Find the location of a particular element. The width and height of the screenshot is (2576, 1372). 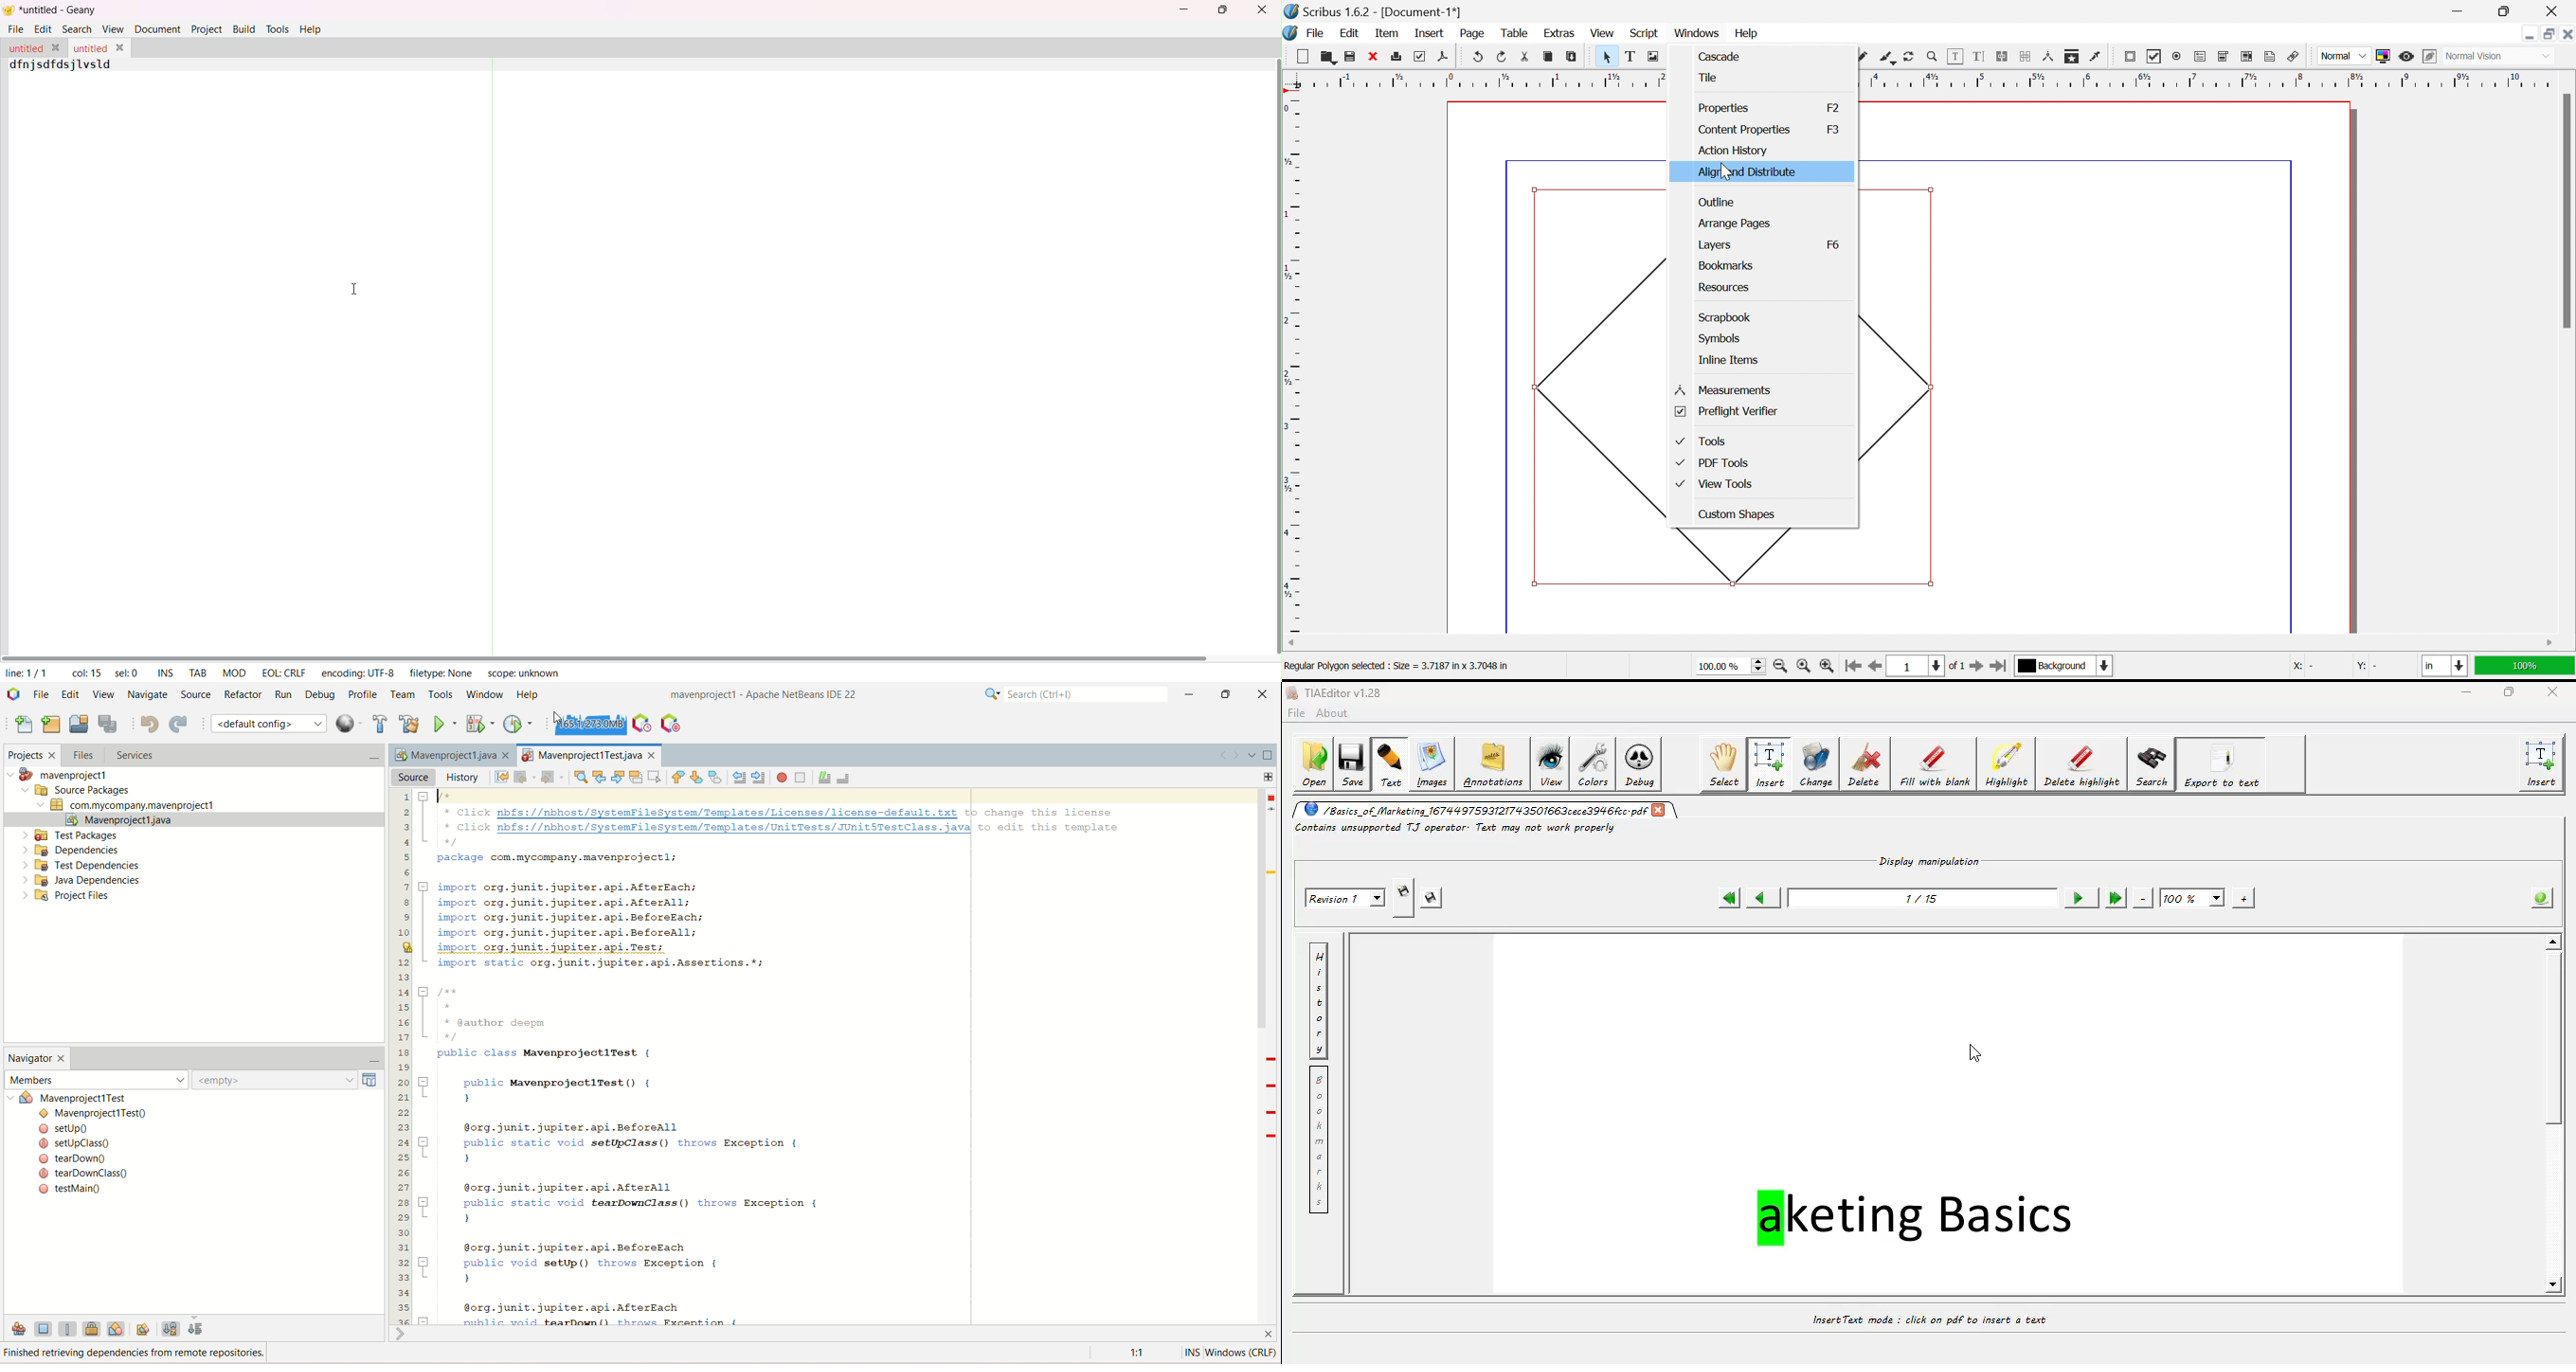

Eye dropper is located at coordinates (2097, 57).